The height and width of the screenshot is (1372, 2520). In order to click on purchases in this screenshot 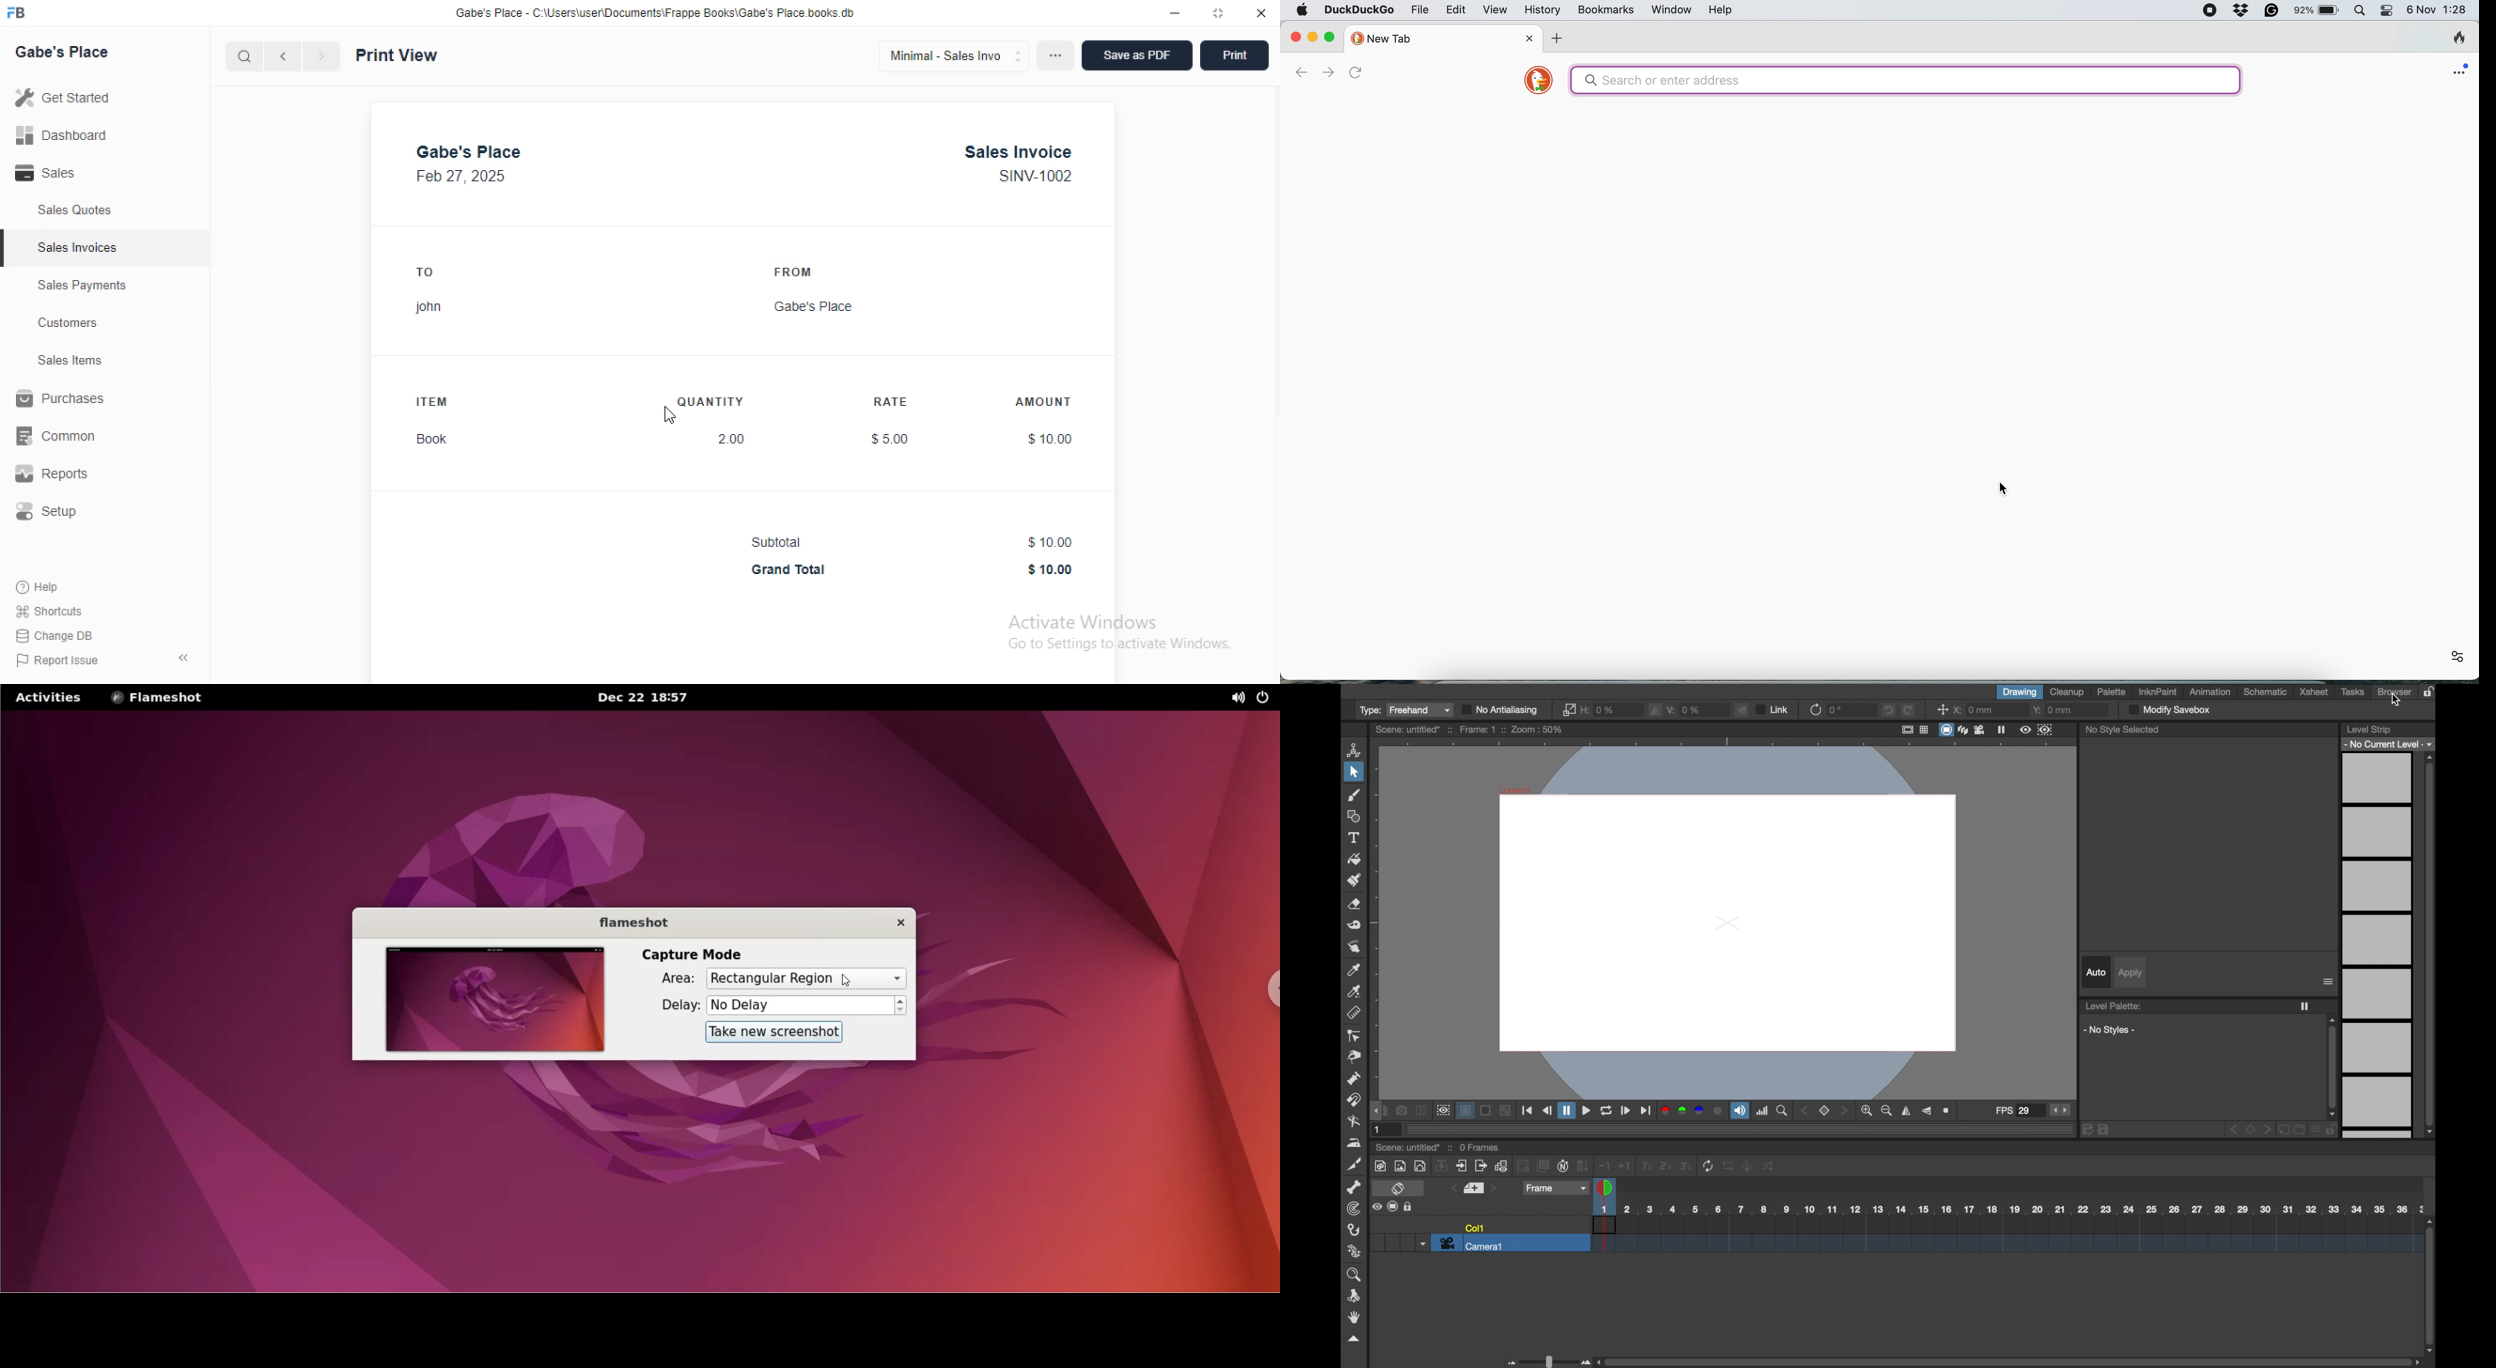, I will do `click(62, 398)`.